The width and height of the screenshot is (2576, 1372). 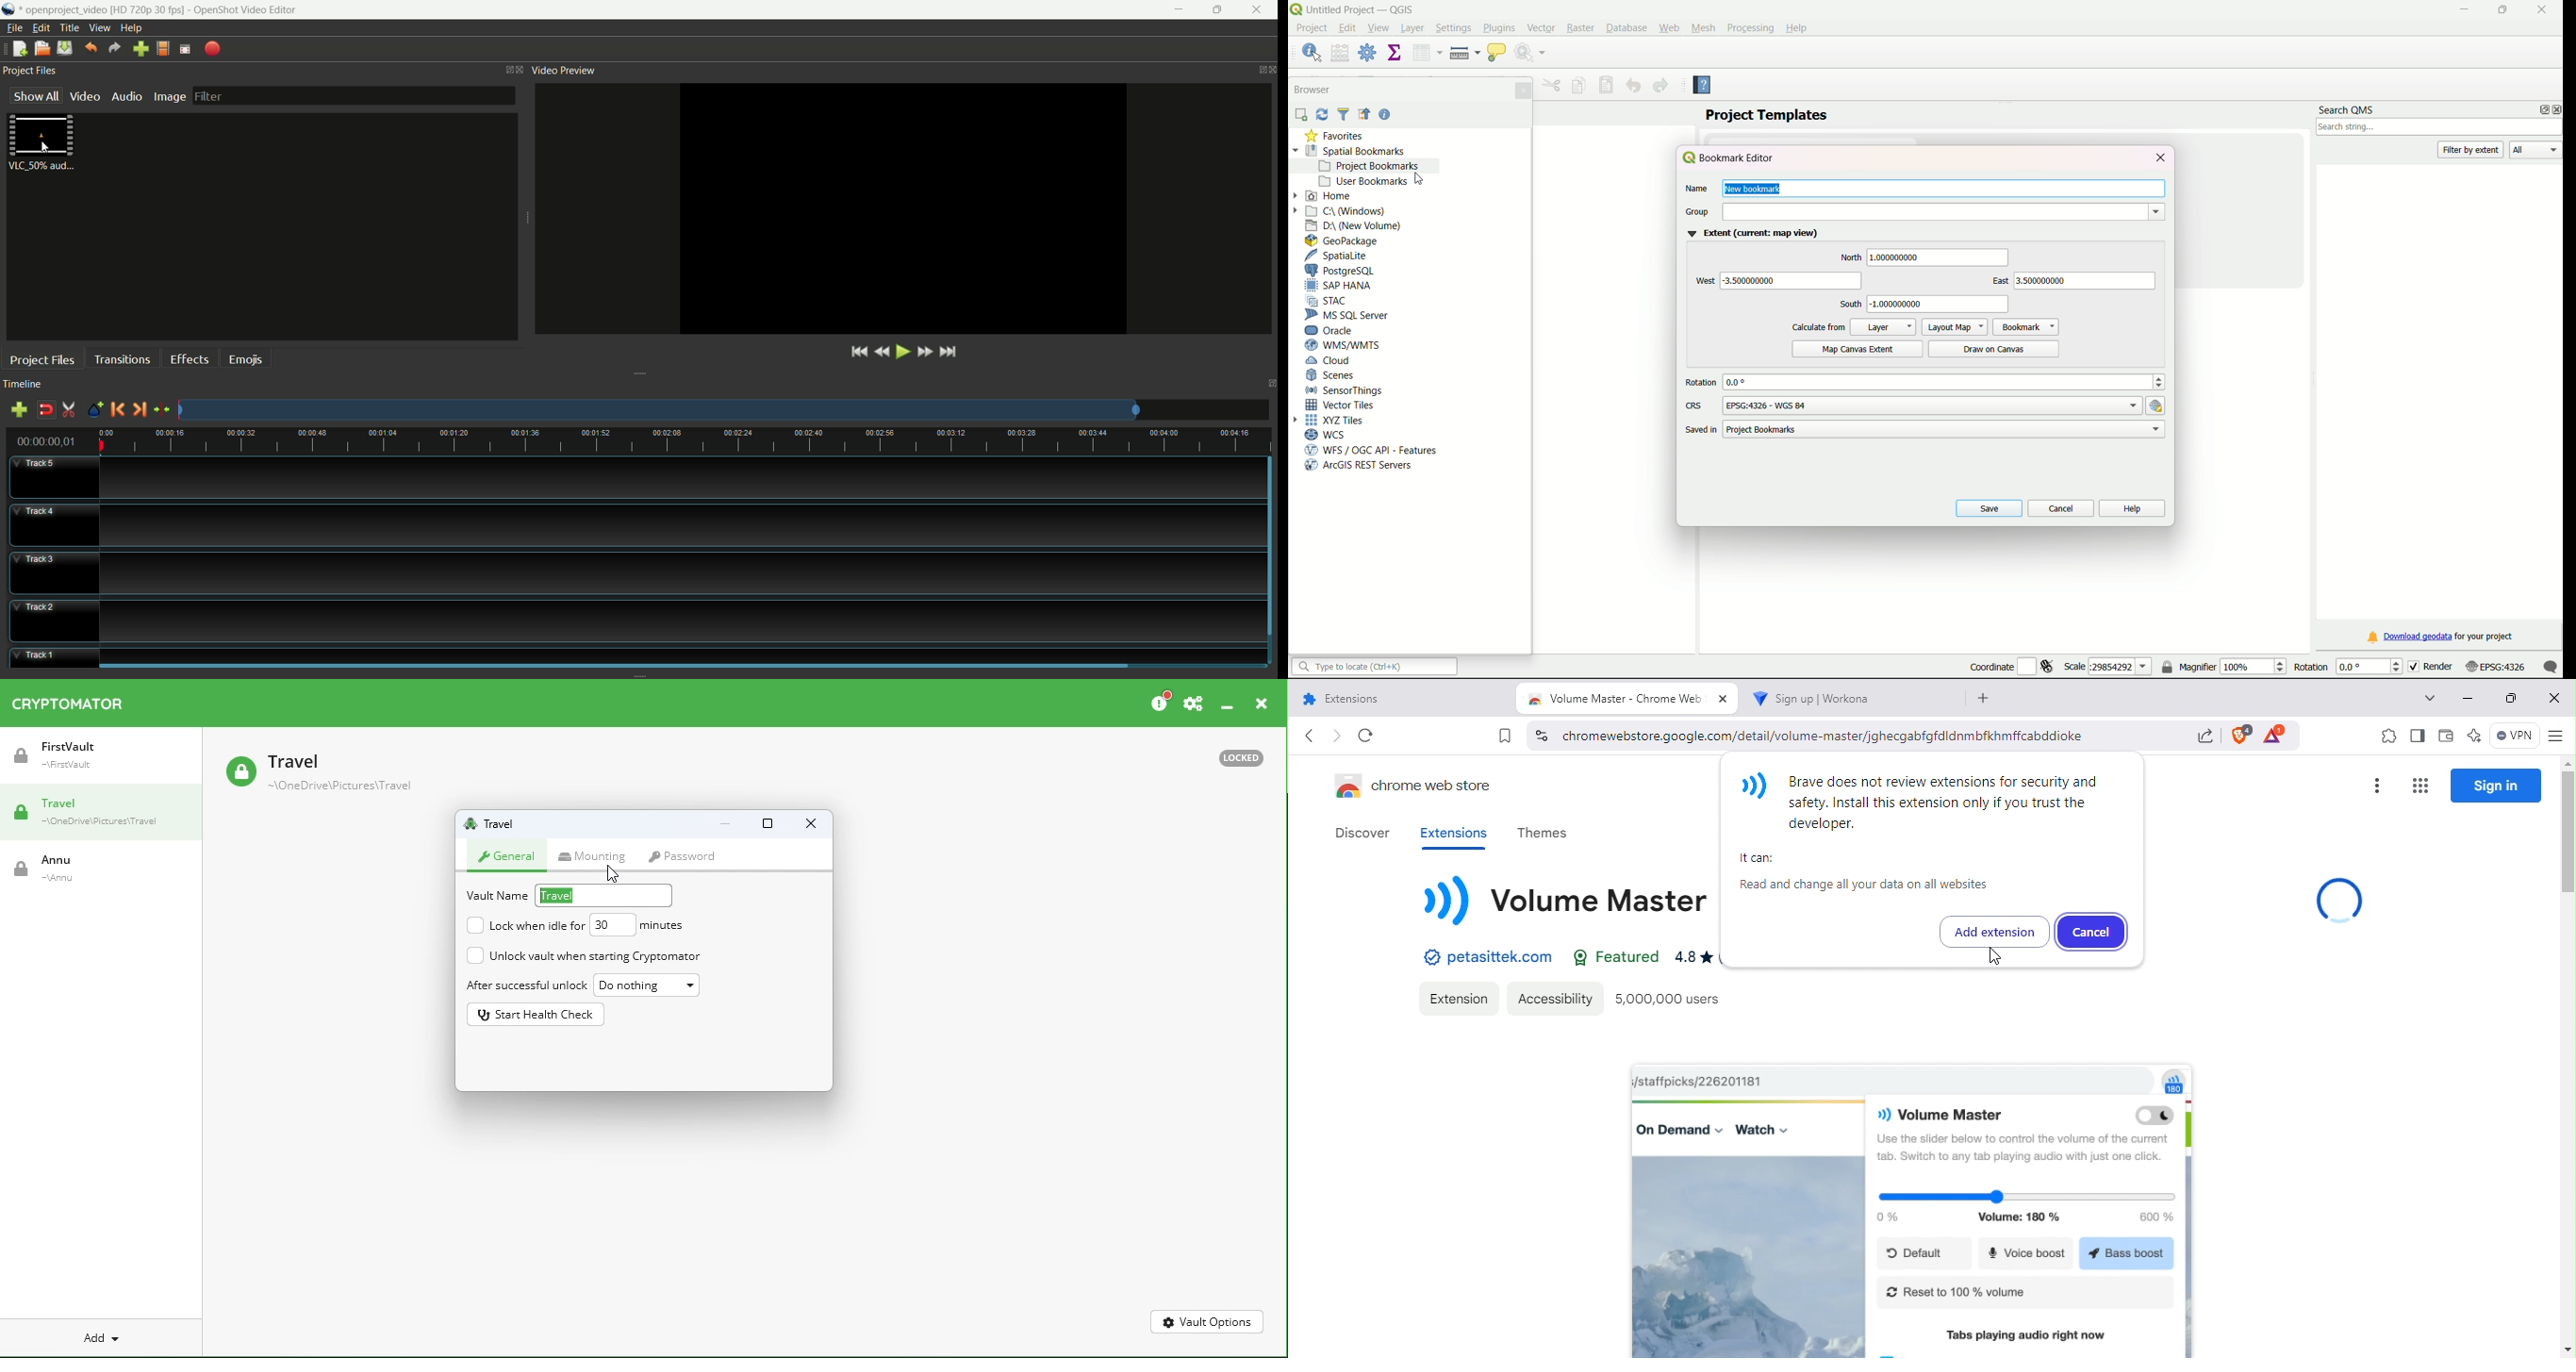 What do you see at coordinates (1334, 136) in the screenshot?
I see `Favorties` at bounding box center [1334, 136].